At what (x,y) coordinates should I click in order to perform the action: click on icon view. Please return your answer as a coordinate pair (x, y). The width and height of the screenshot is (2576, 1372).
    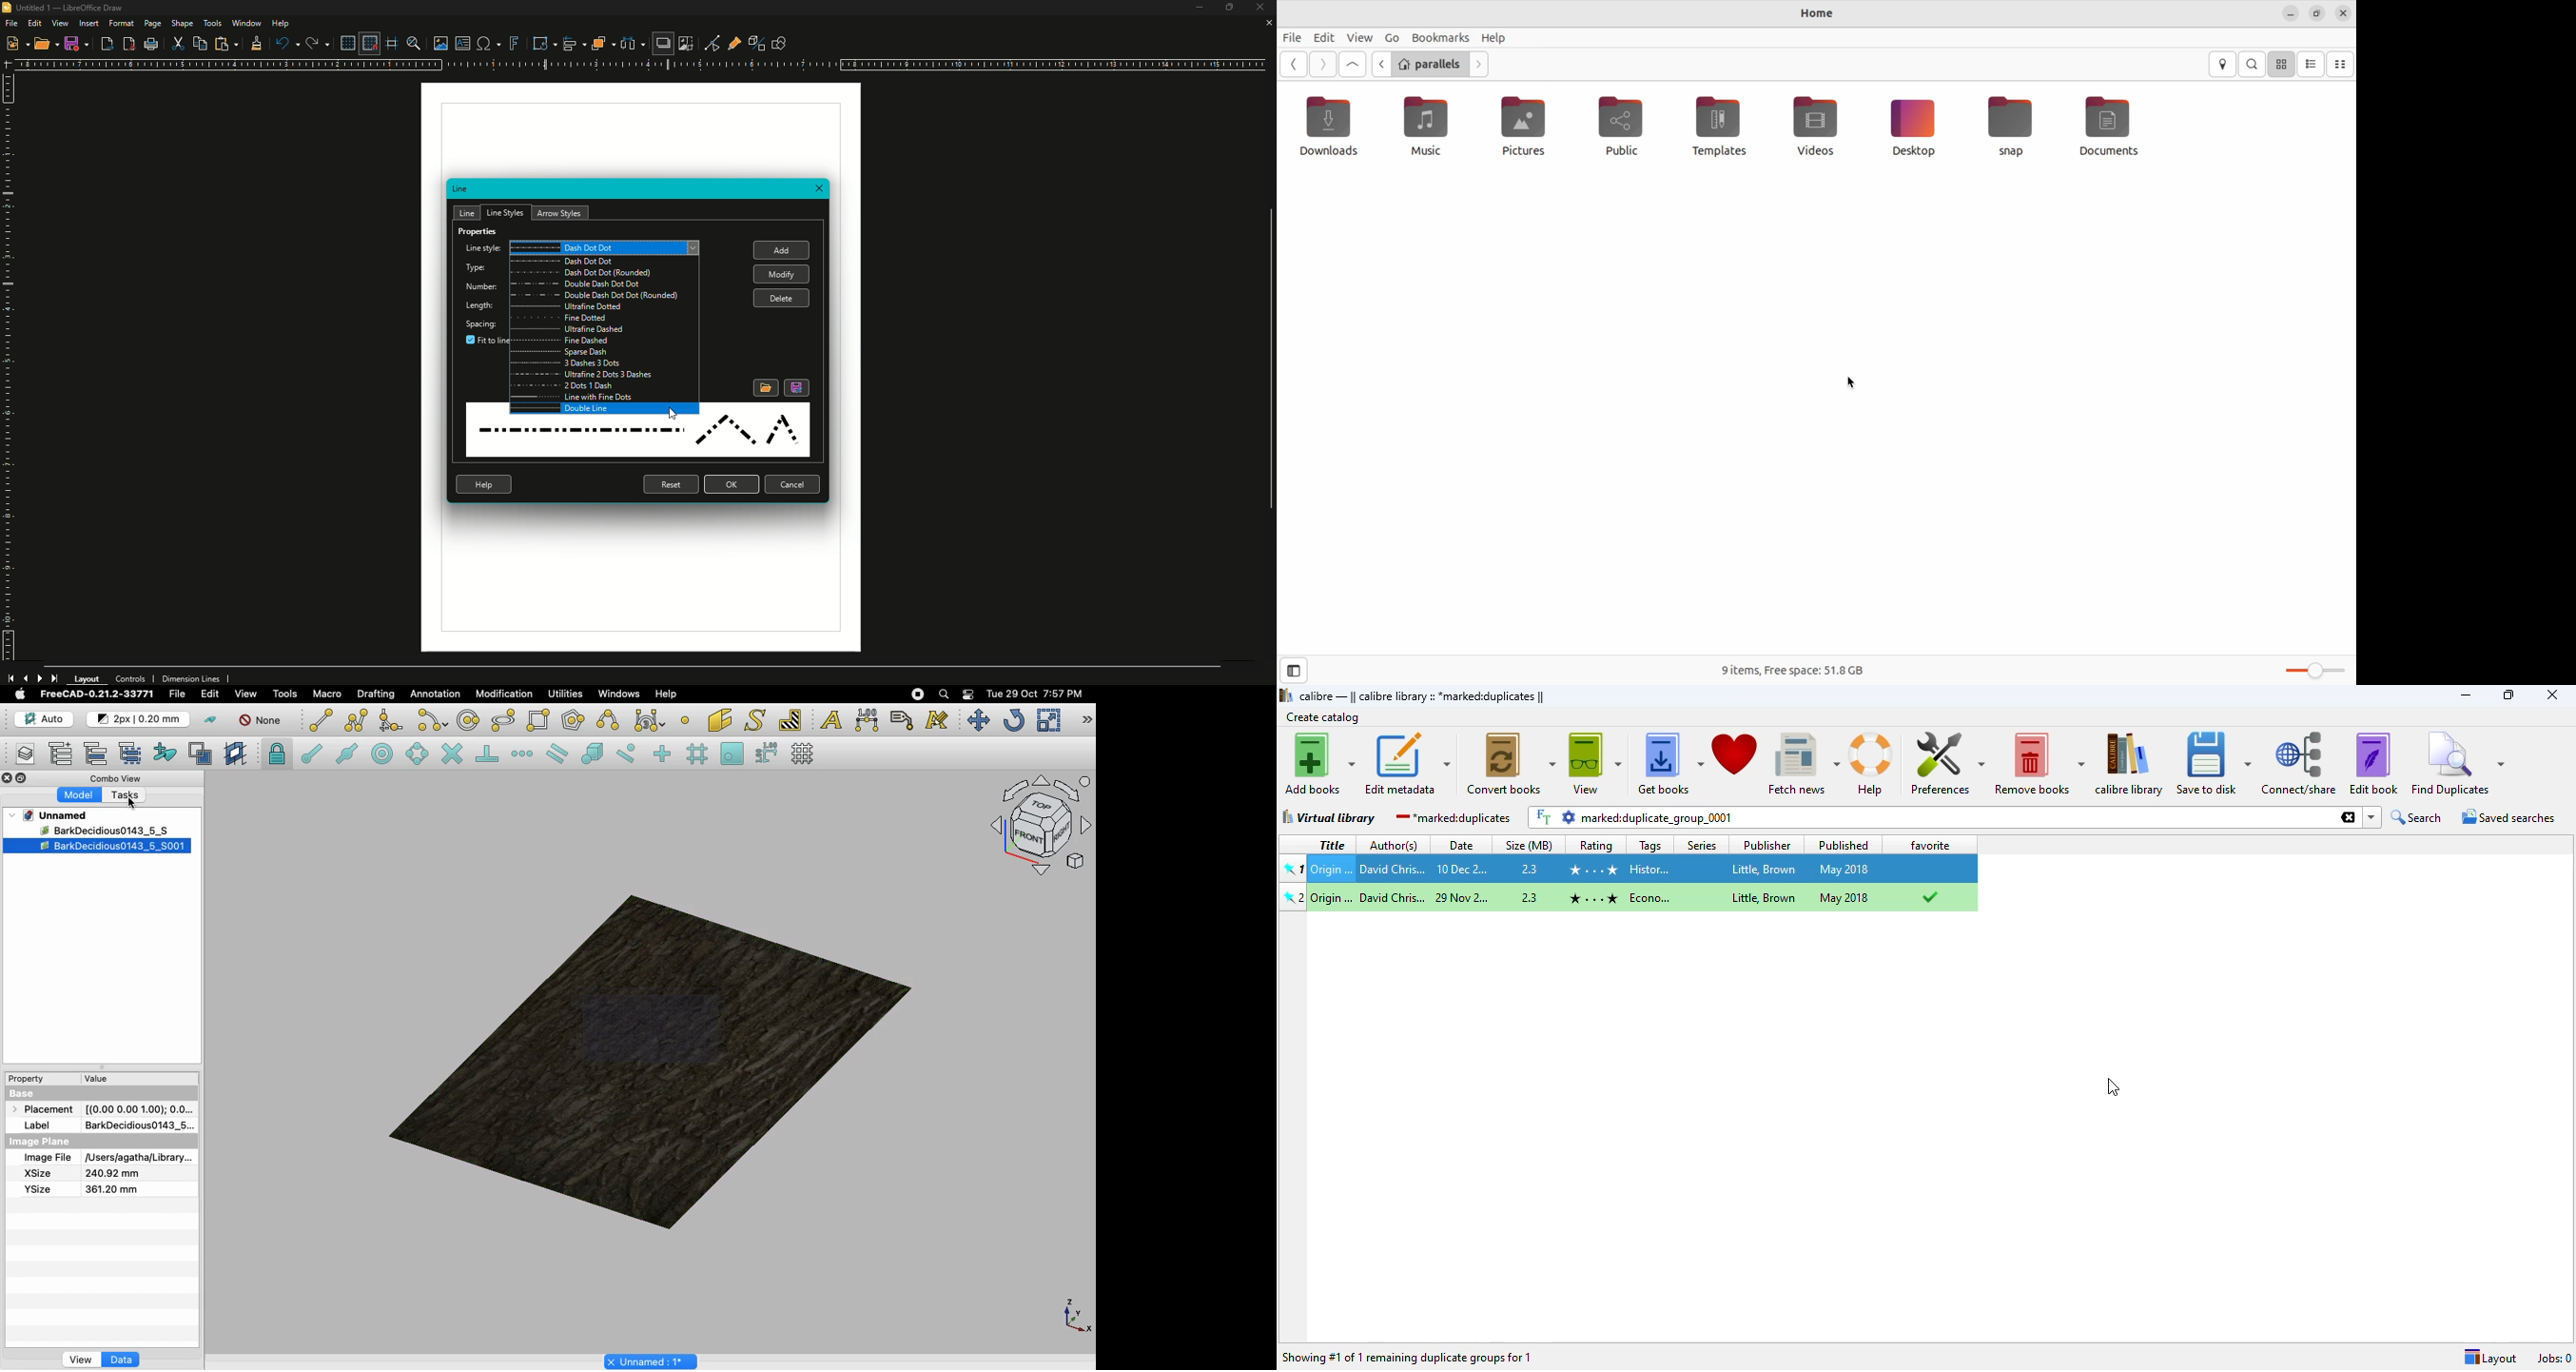
    Looking at the image, I should click on (2283, 63).